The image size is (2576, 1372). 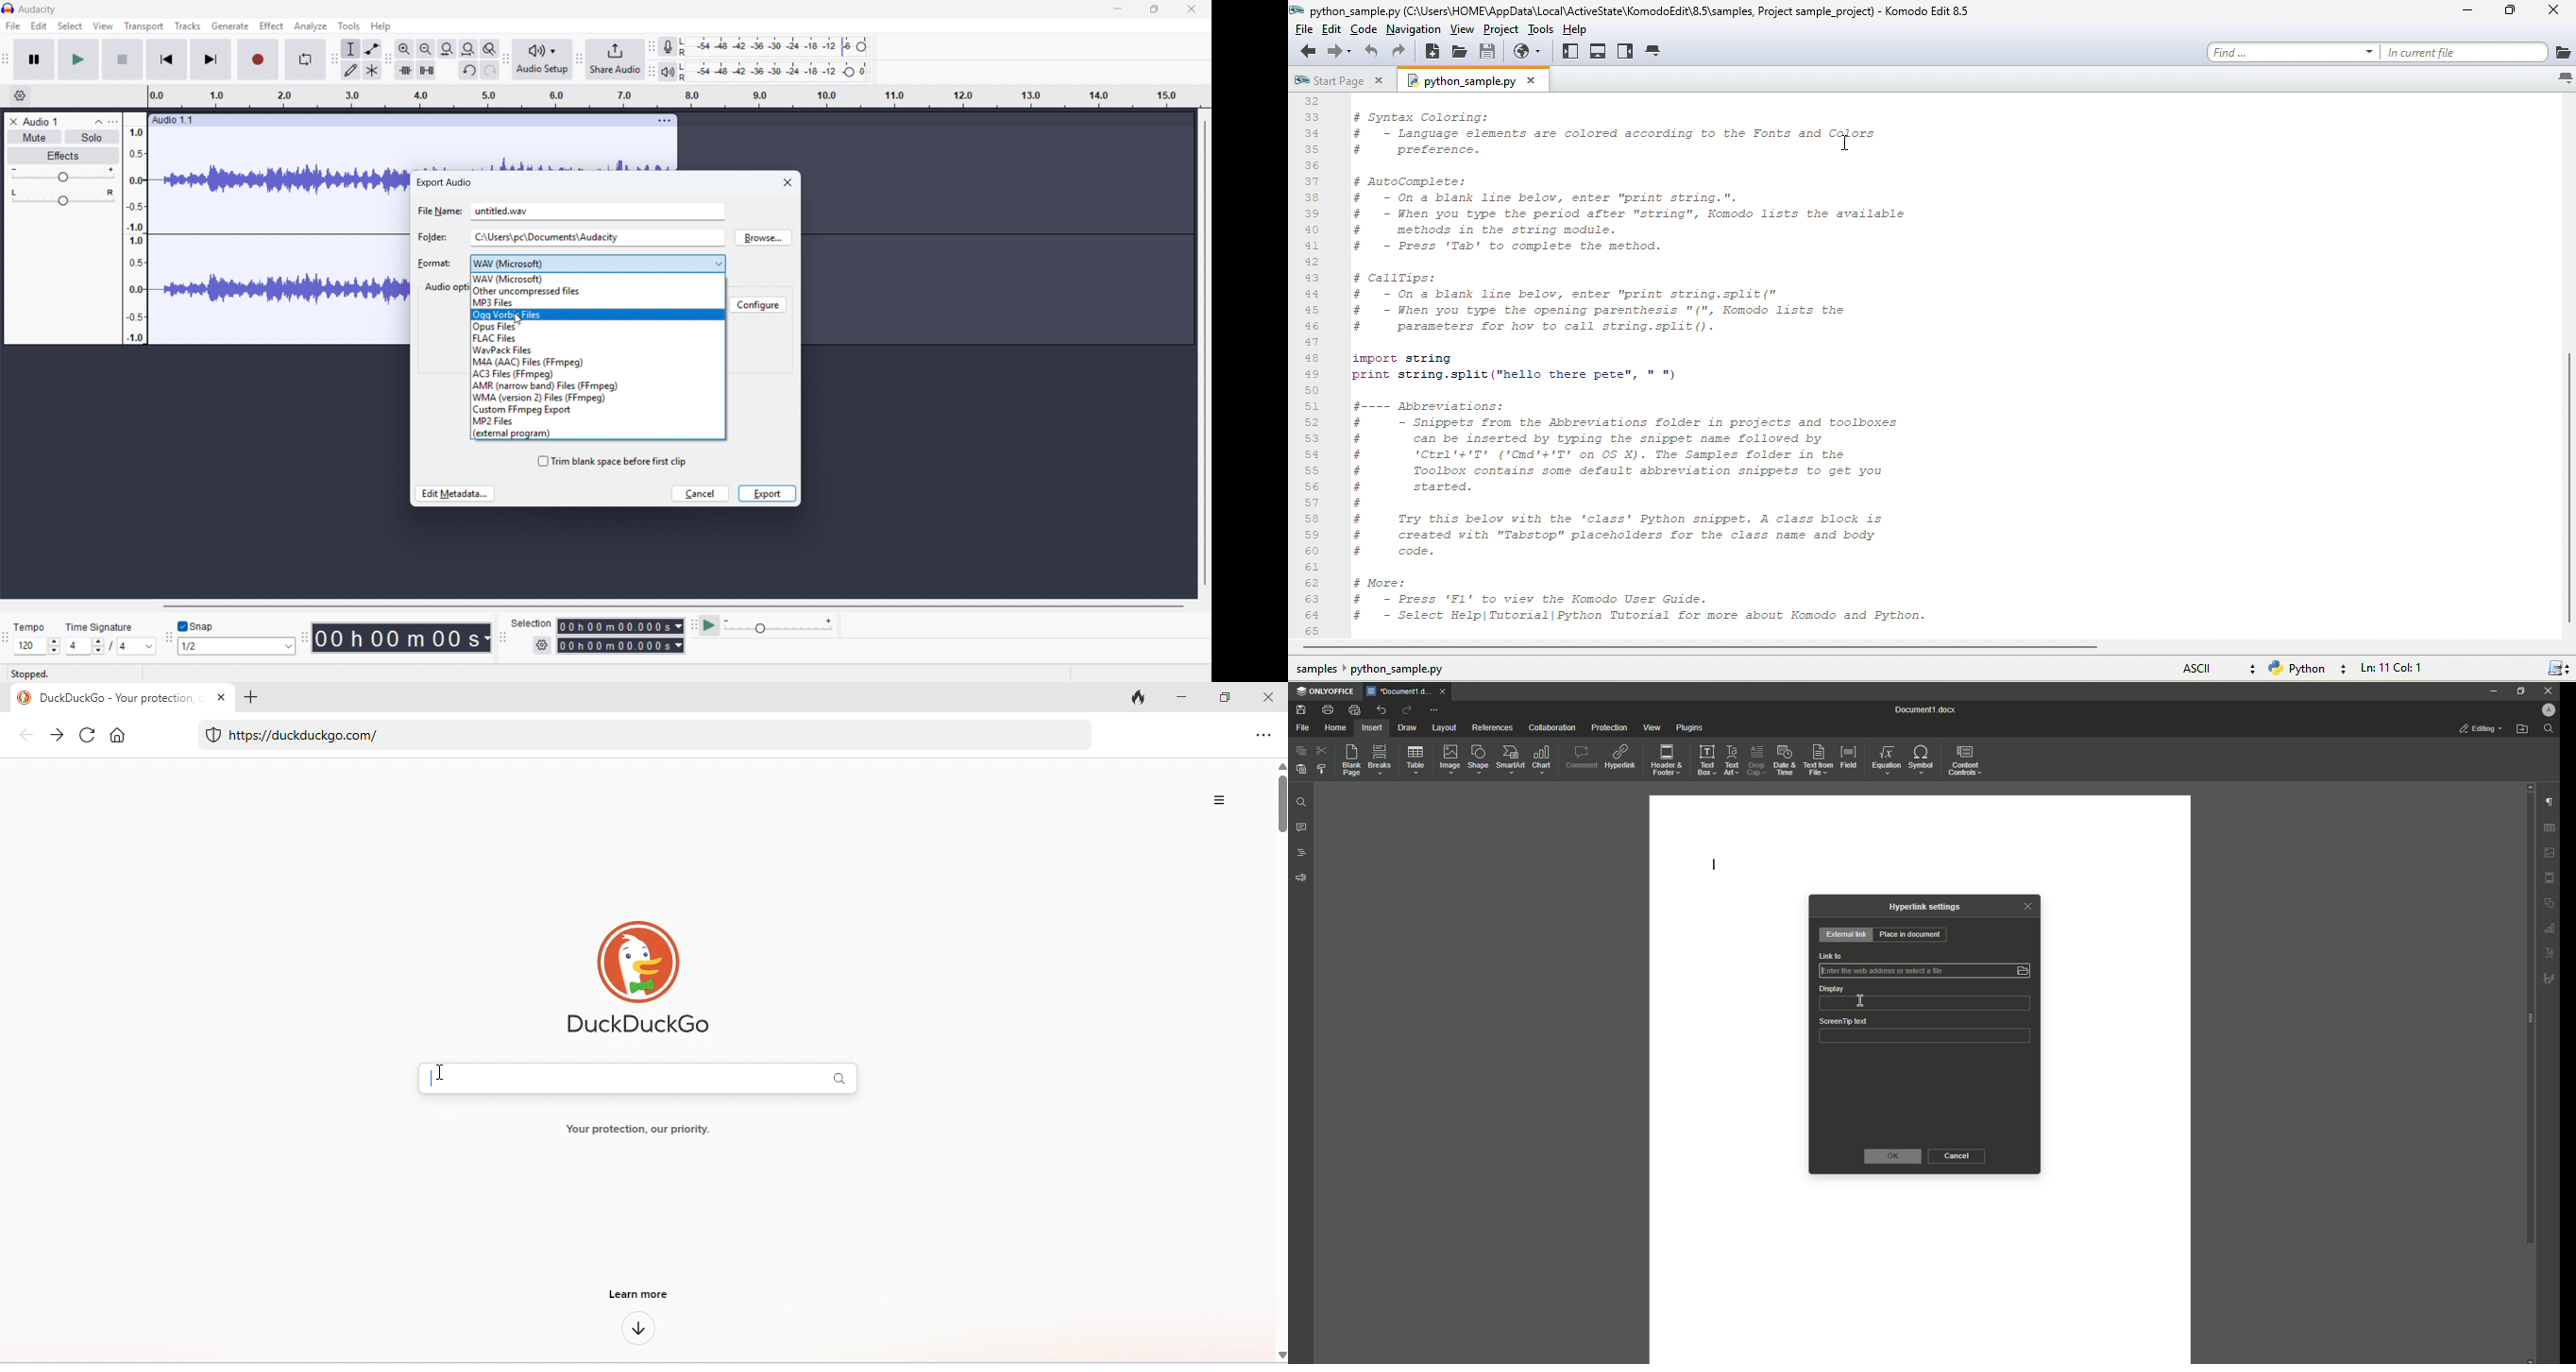 I want to click on Cut, so click(x=1321, y=751).